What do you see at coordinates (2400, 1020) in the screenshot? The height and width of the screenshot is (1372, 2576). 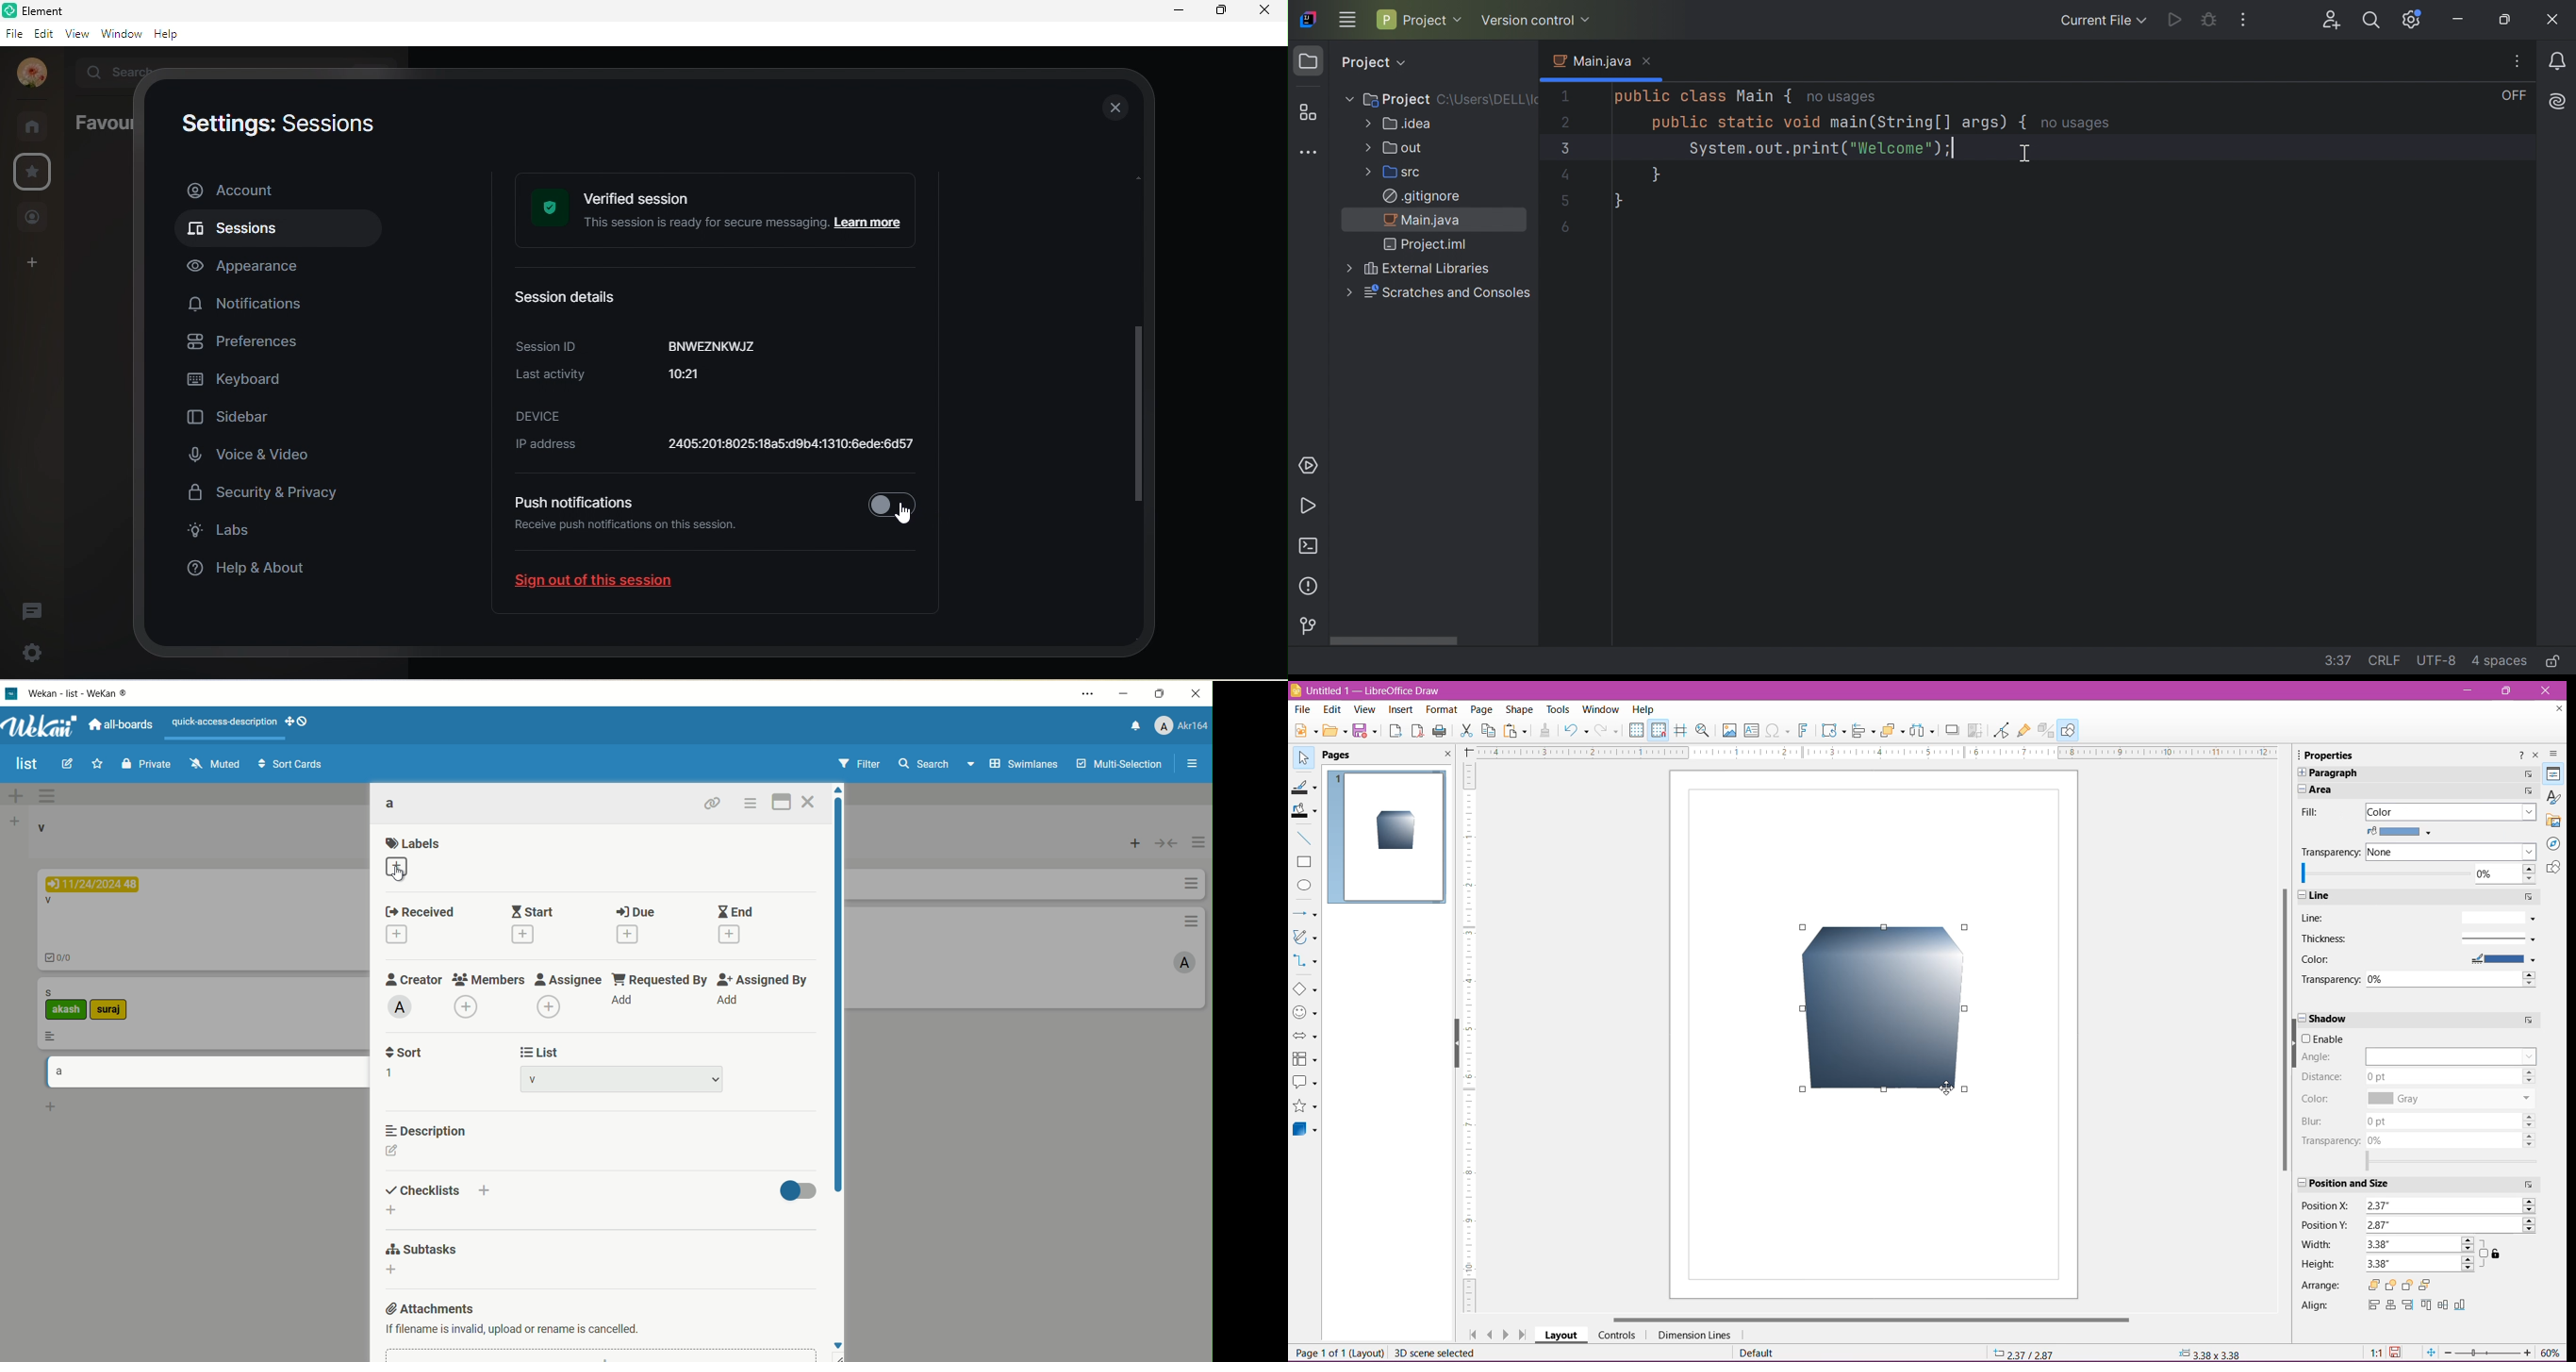 I see `Shadow` at bounding box center [2400, 1020].